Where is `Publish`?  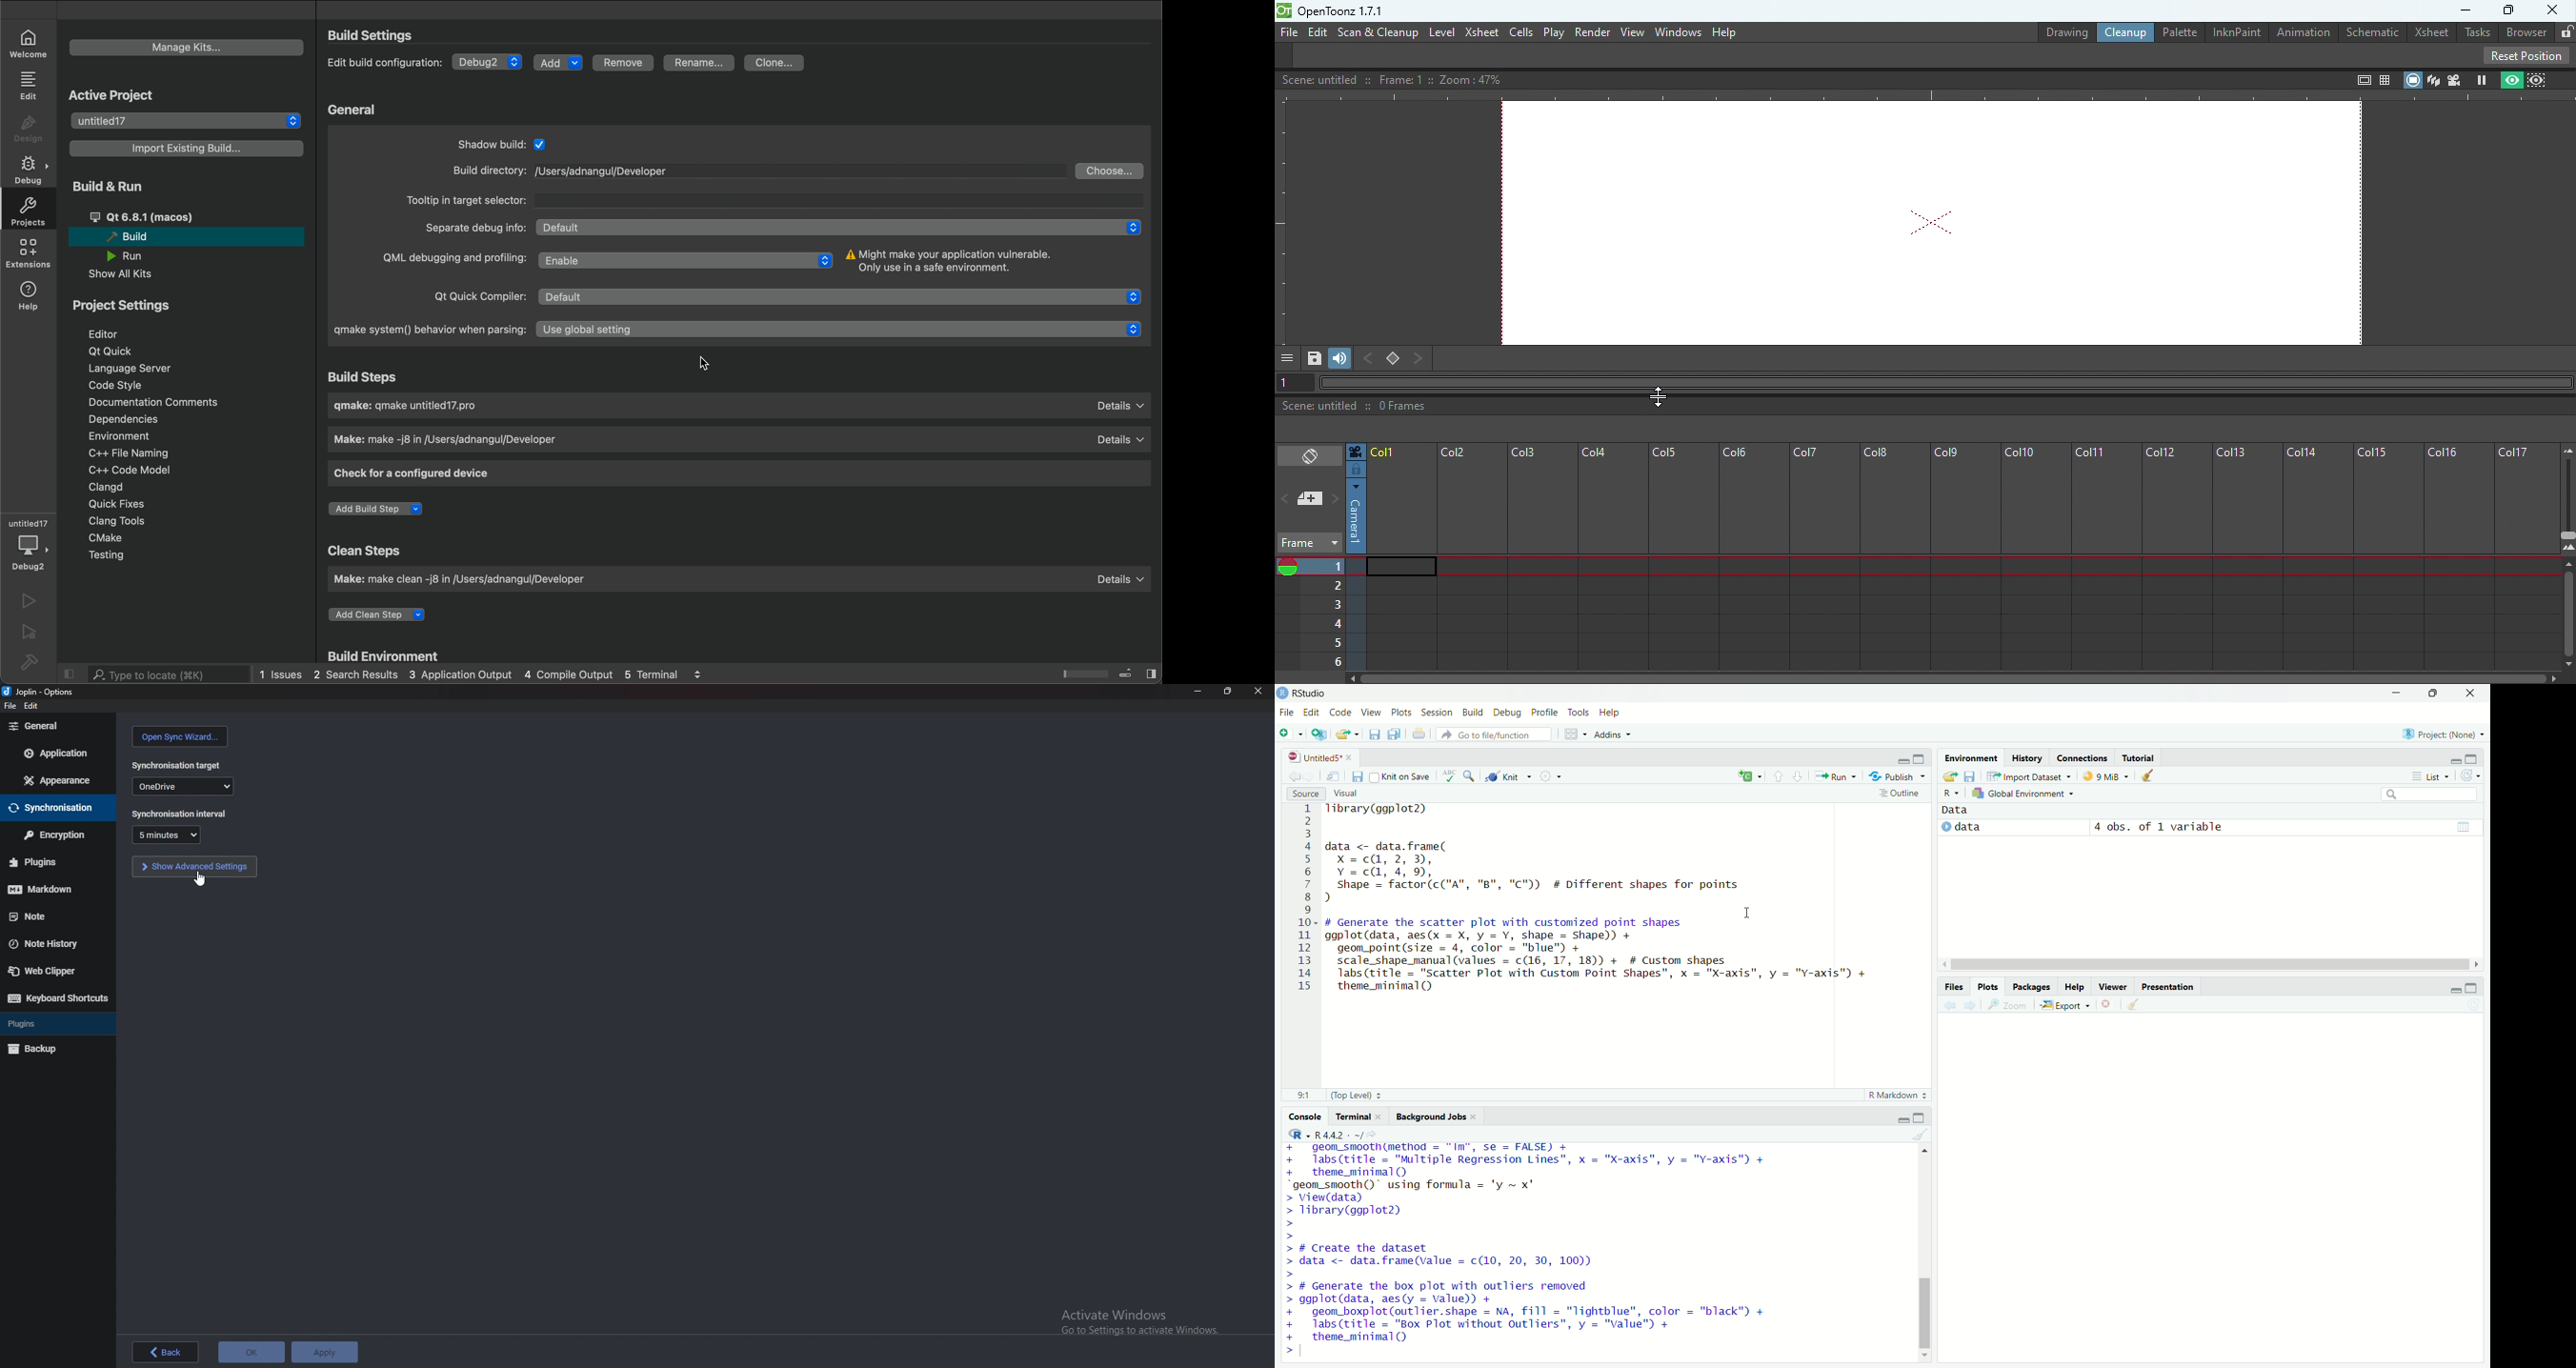
Publish is located at coordinates (1897, 776).